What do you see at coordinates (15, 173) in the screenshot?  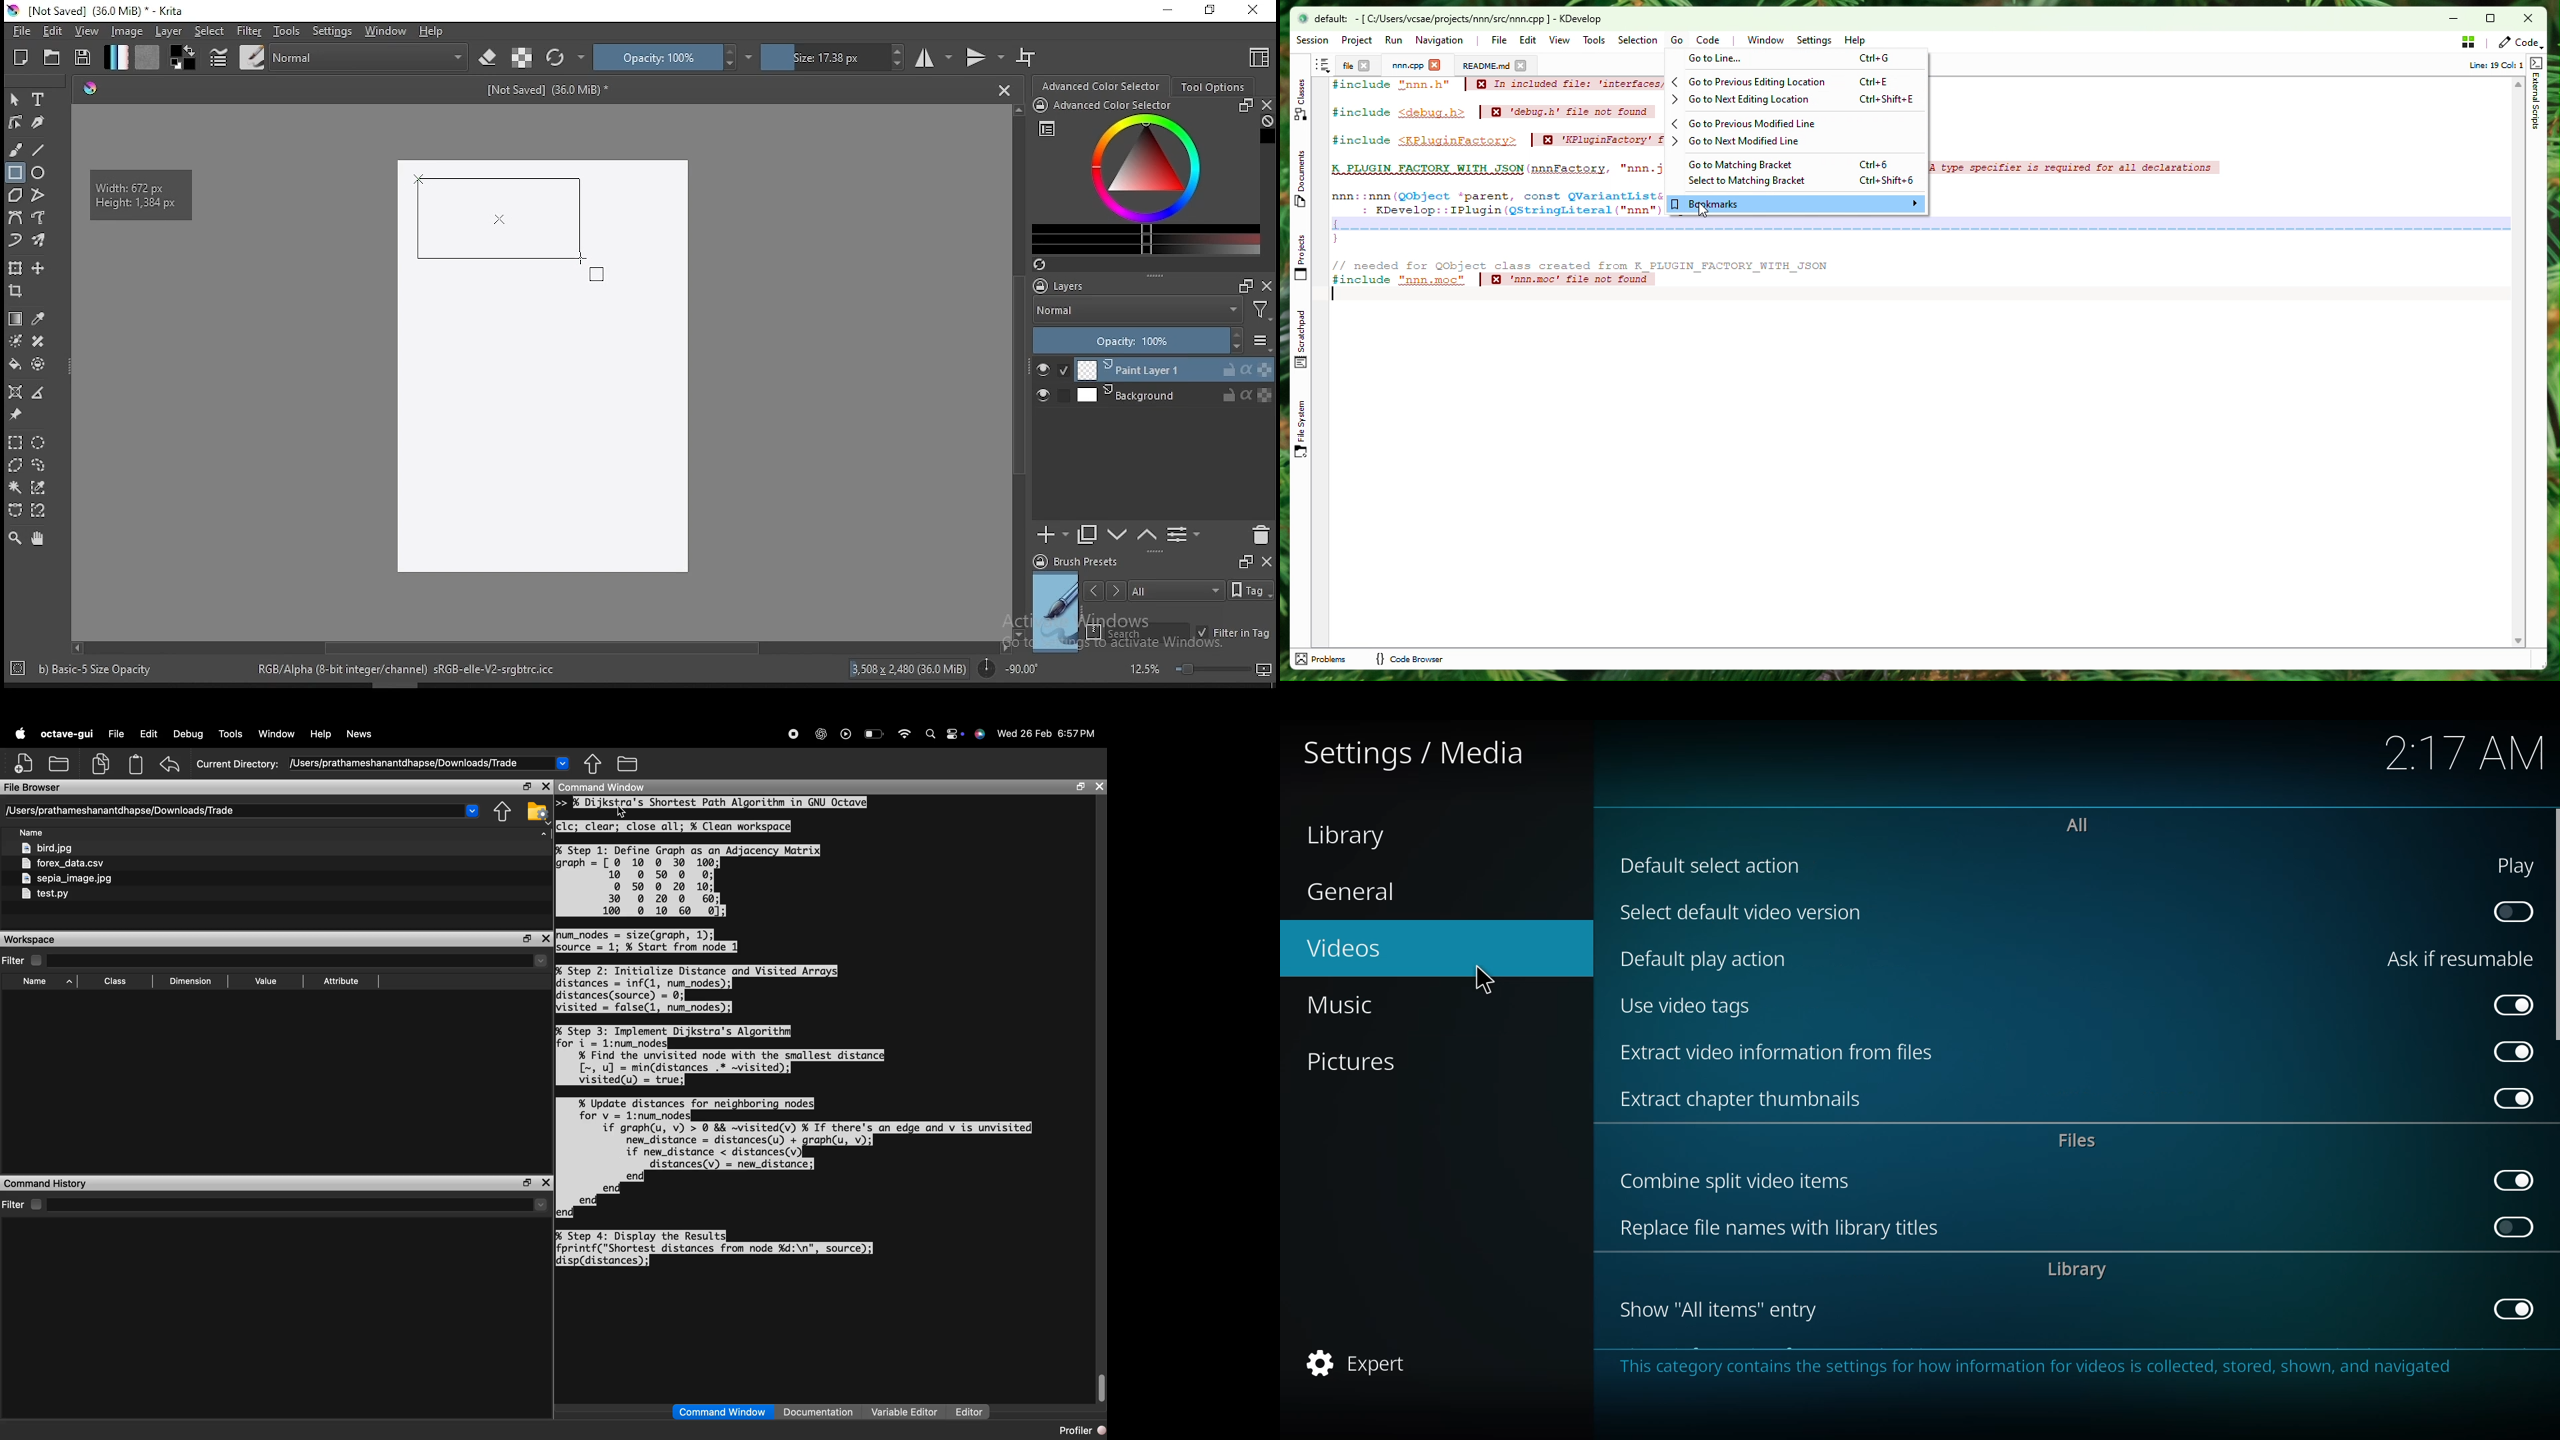 I see `rectangle tool` at bounding box center [15, 173].